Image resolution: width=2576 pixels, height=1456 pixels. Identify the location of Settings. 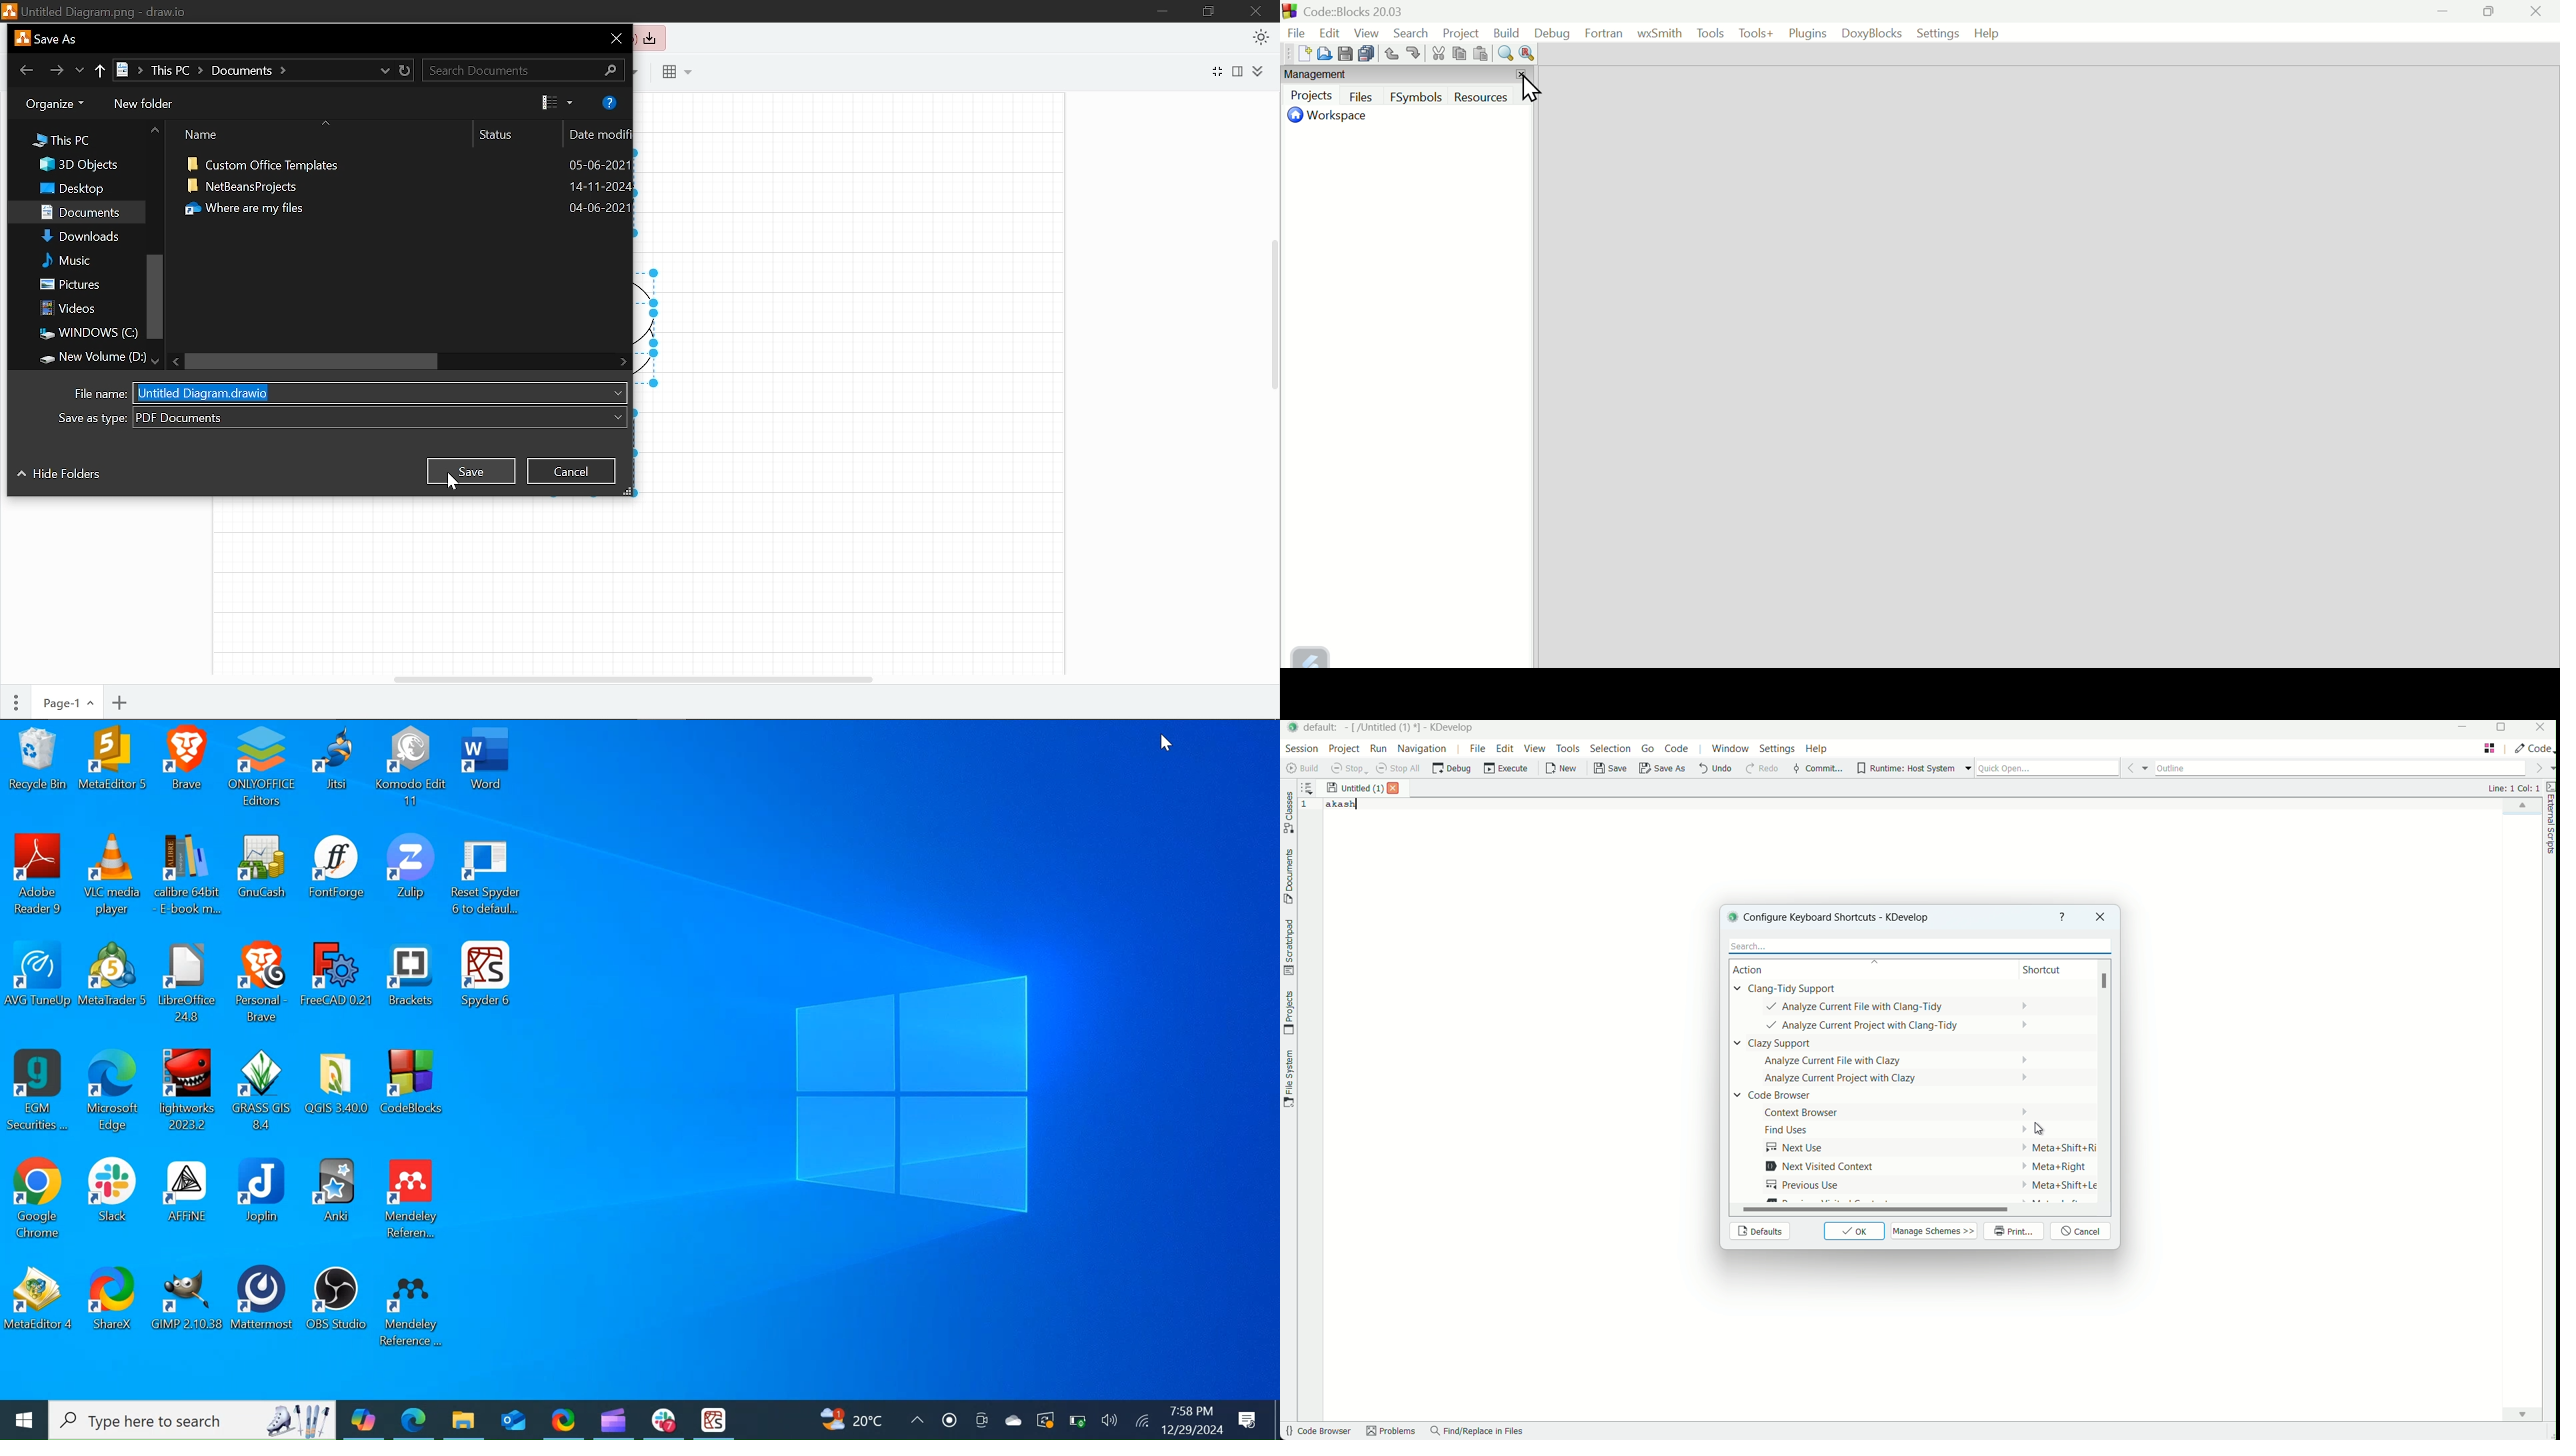
(1938, 33).